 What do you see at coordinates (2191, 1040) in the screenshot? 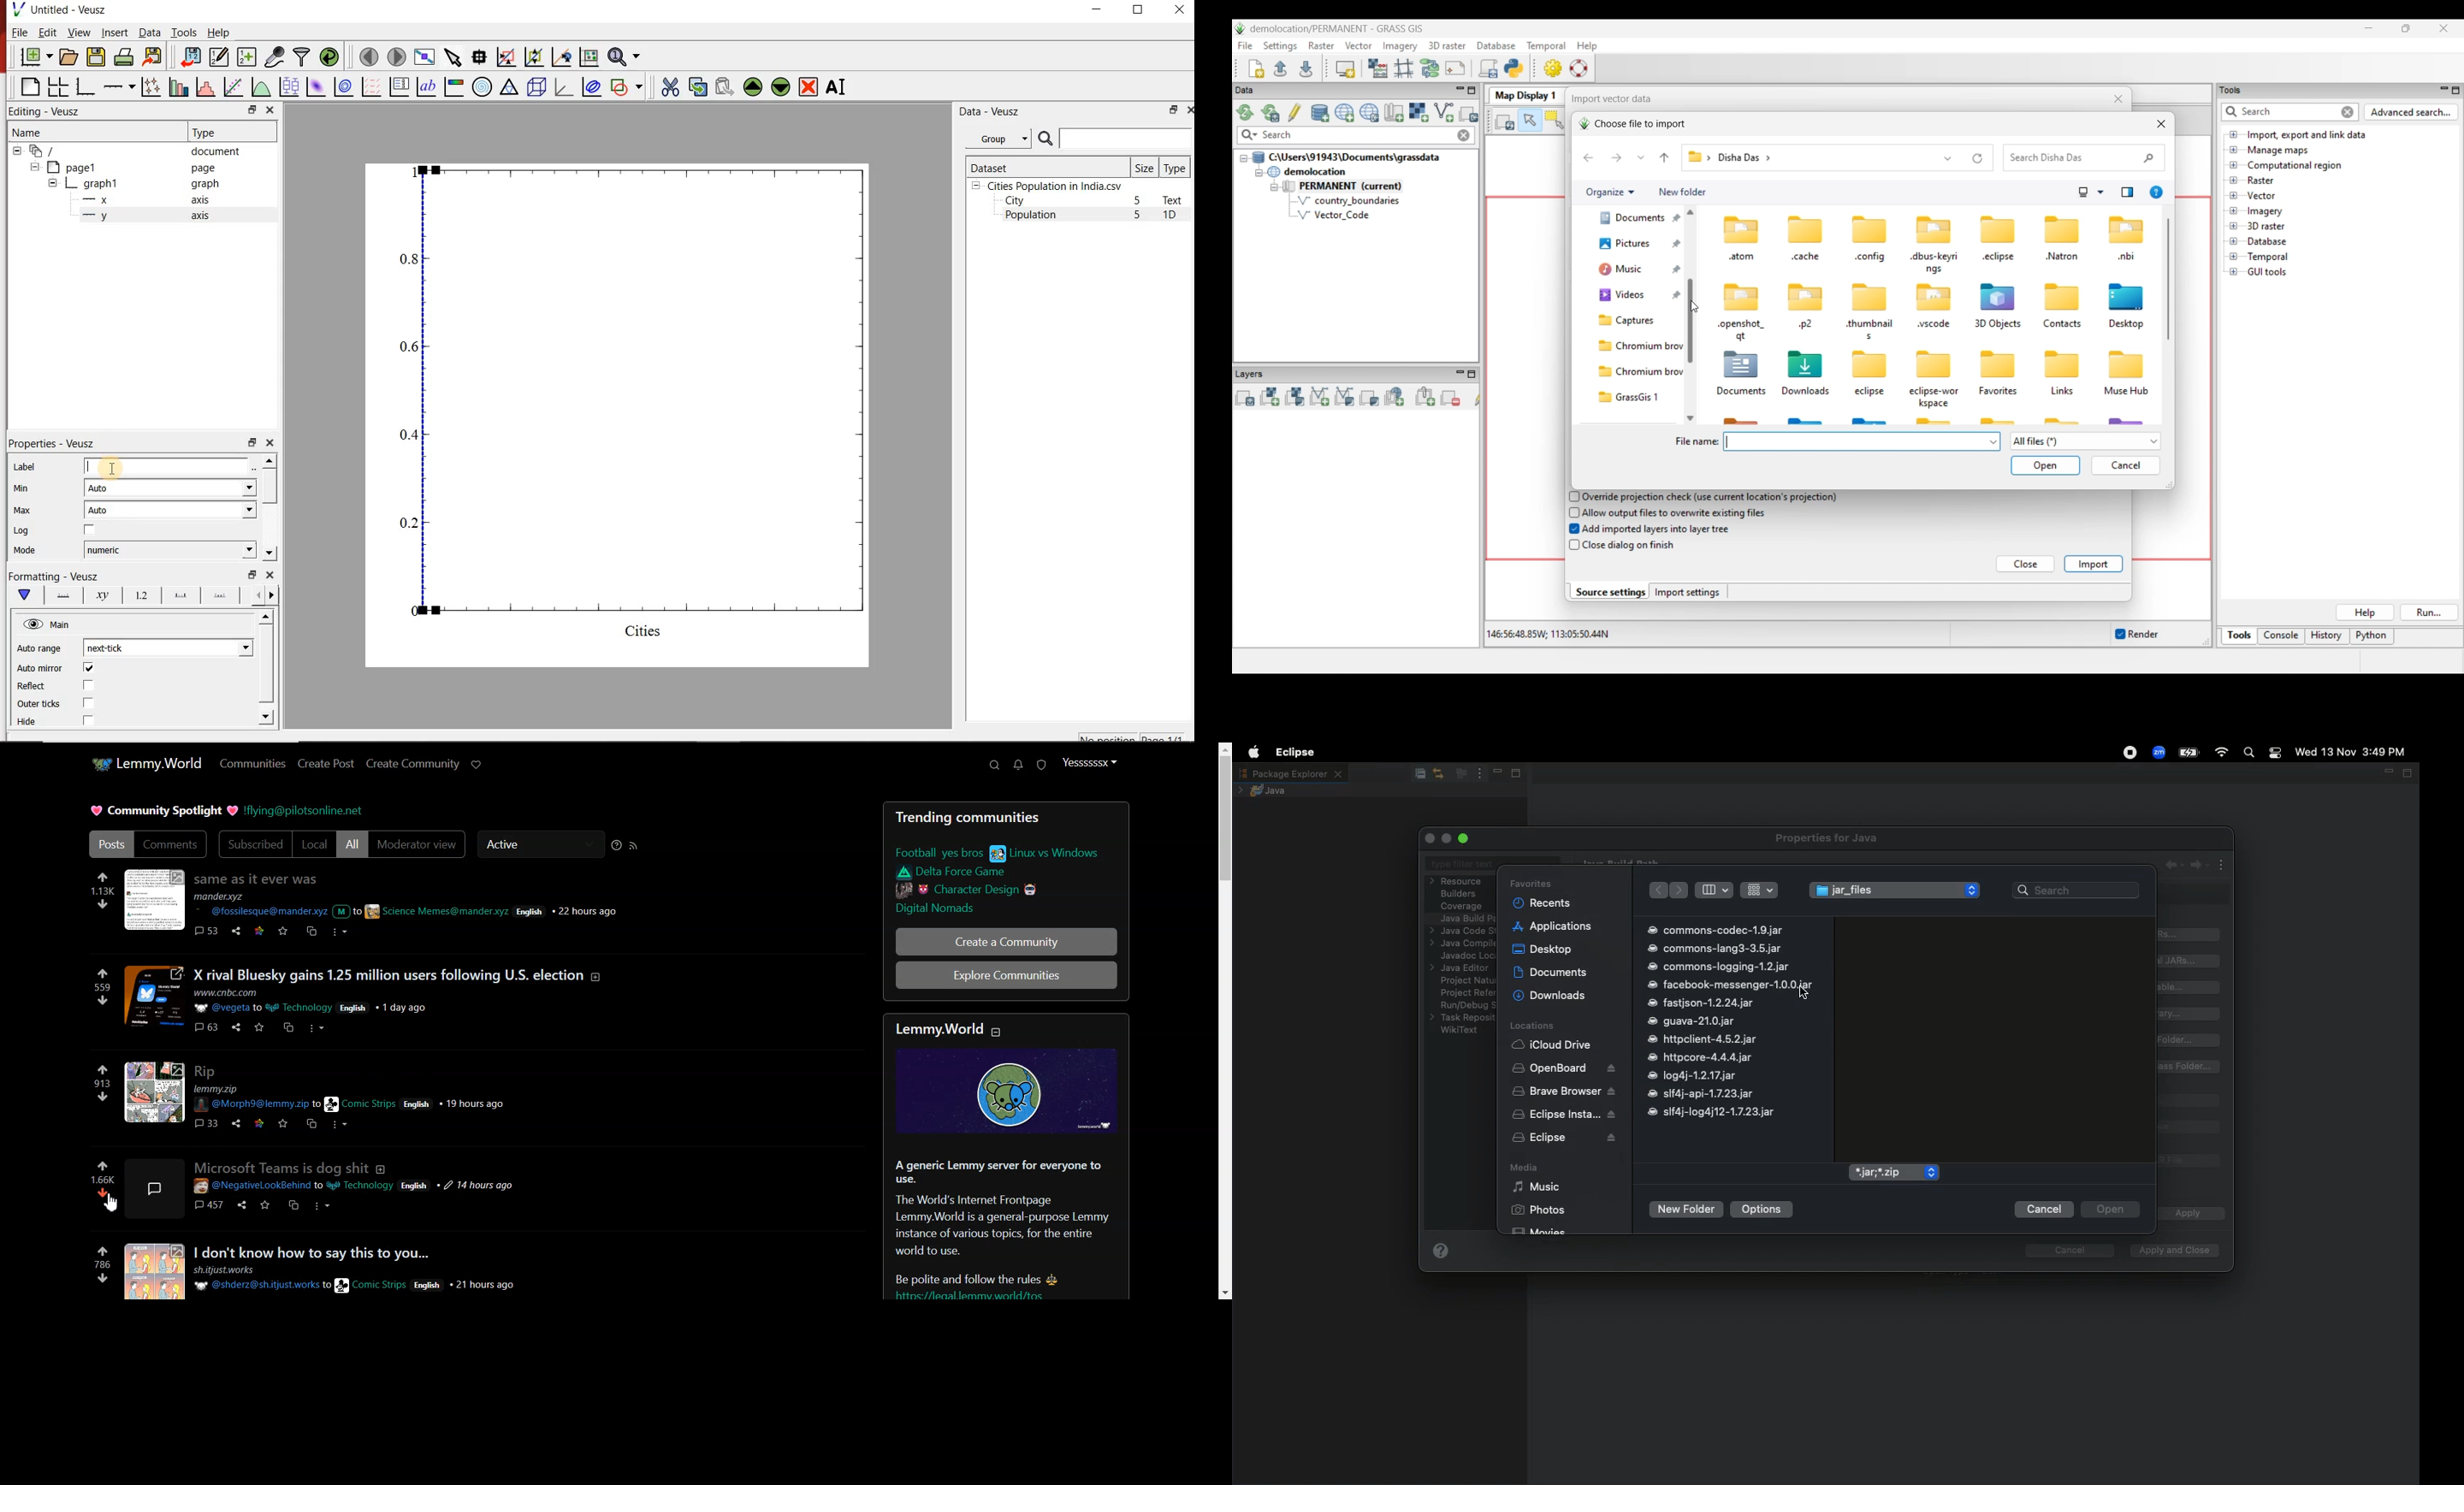
I see `Add class folder` at bounding box center [2191, 1040].